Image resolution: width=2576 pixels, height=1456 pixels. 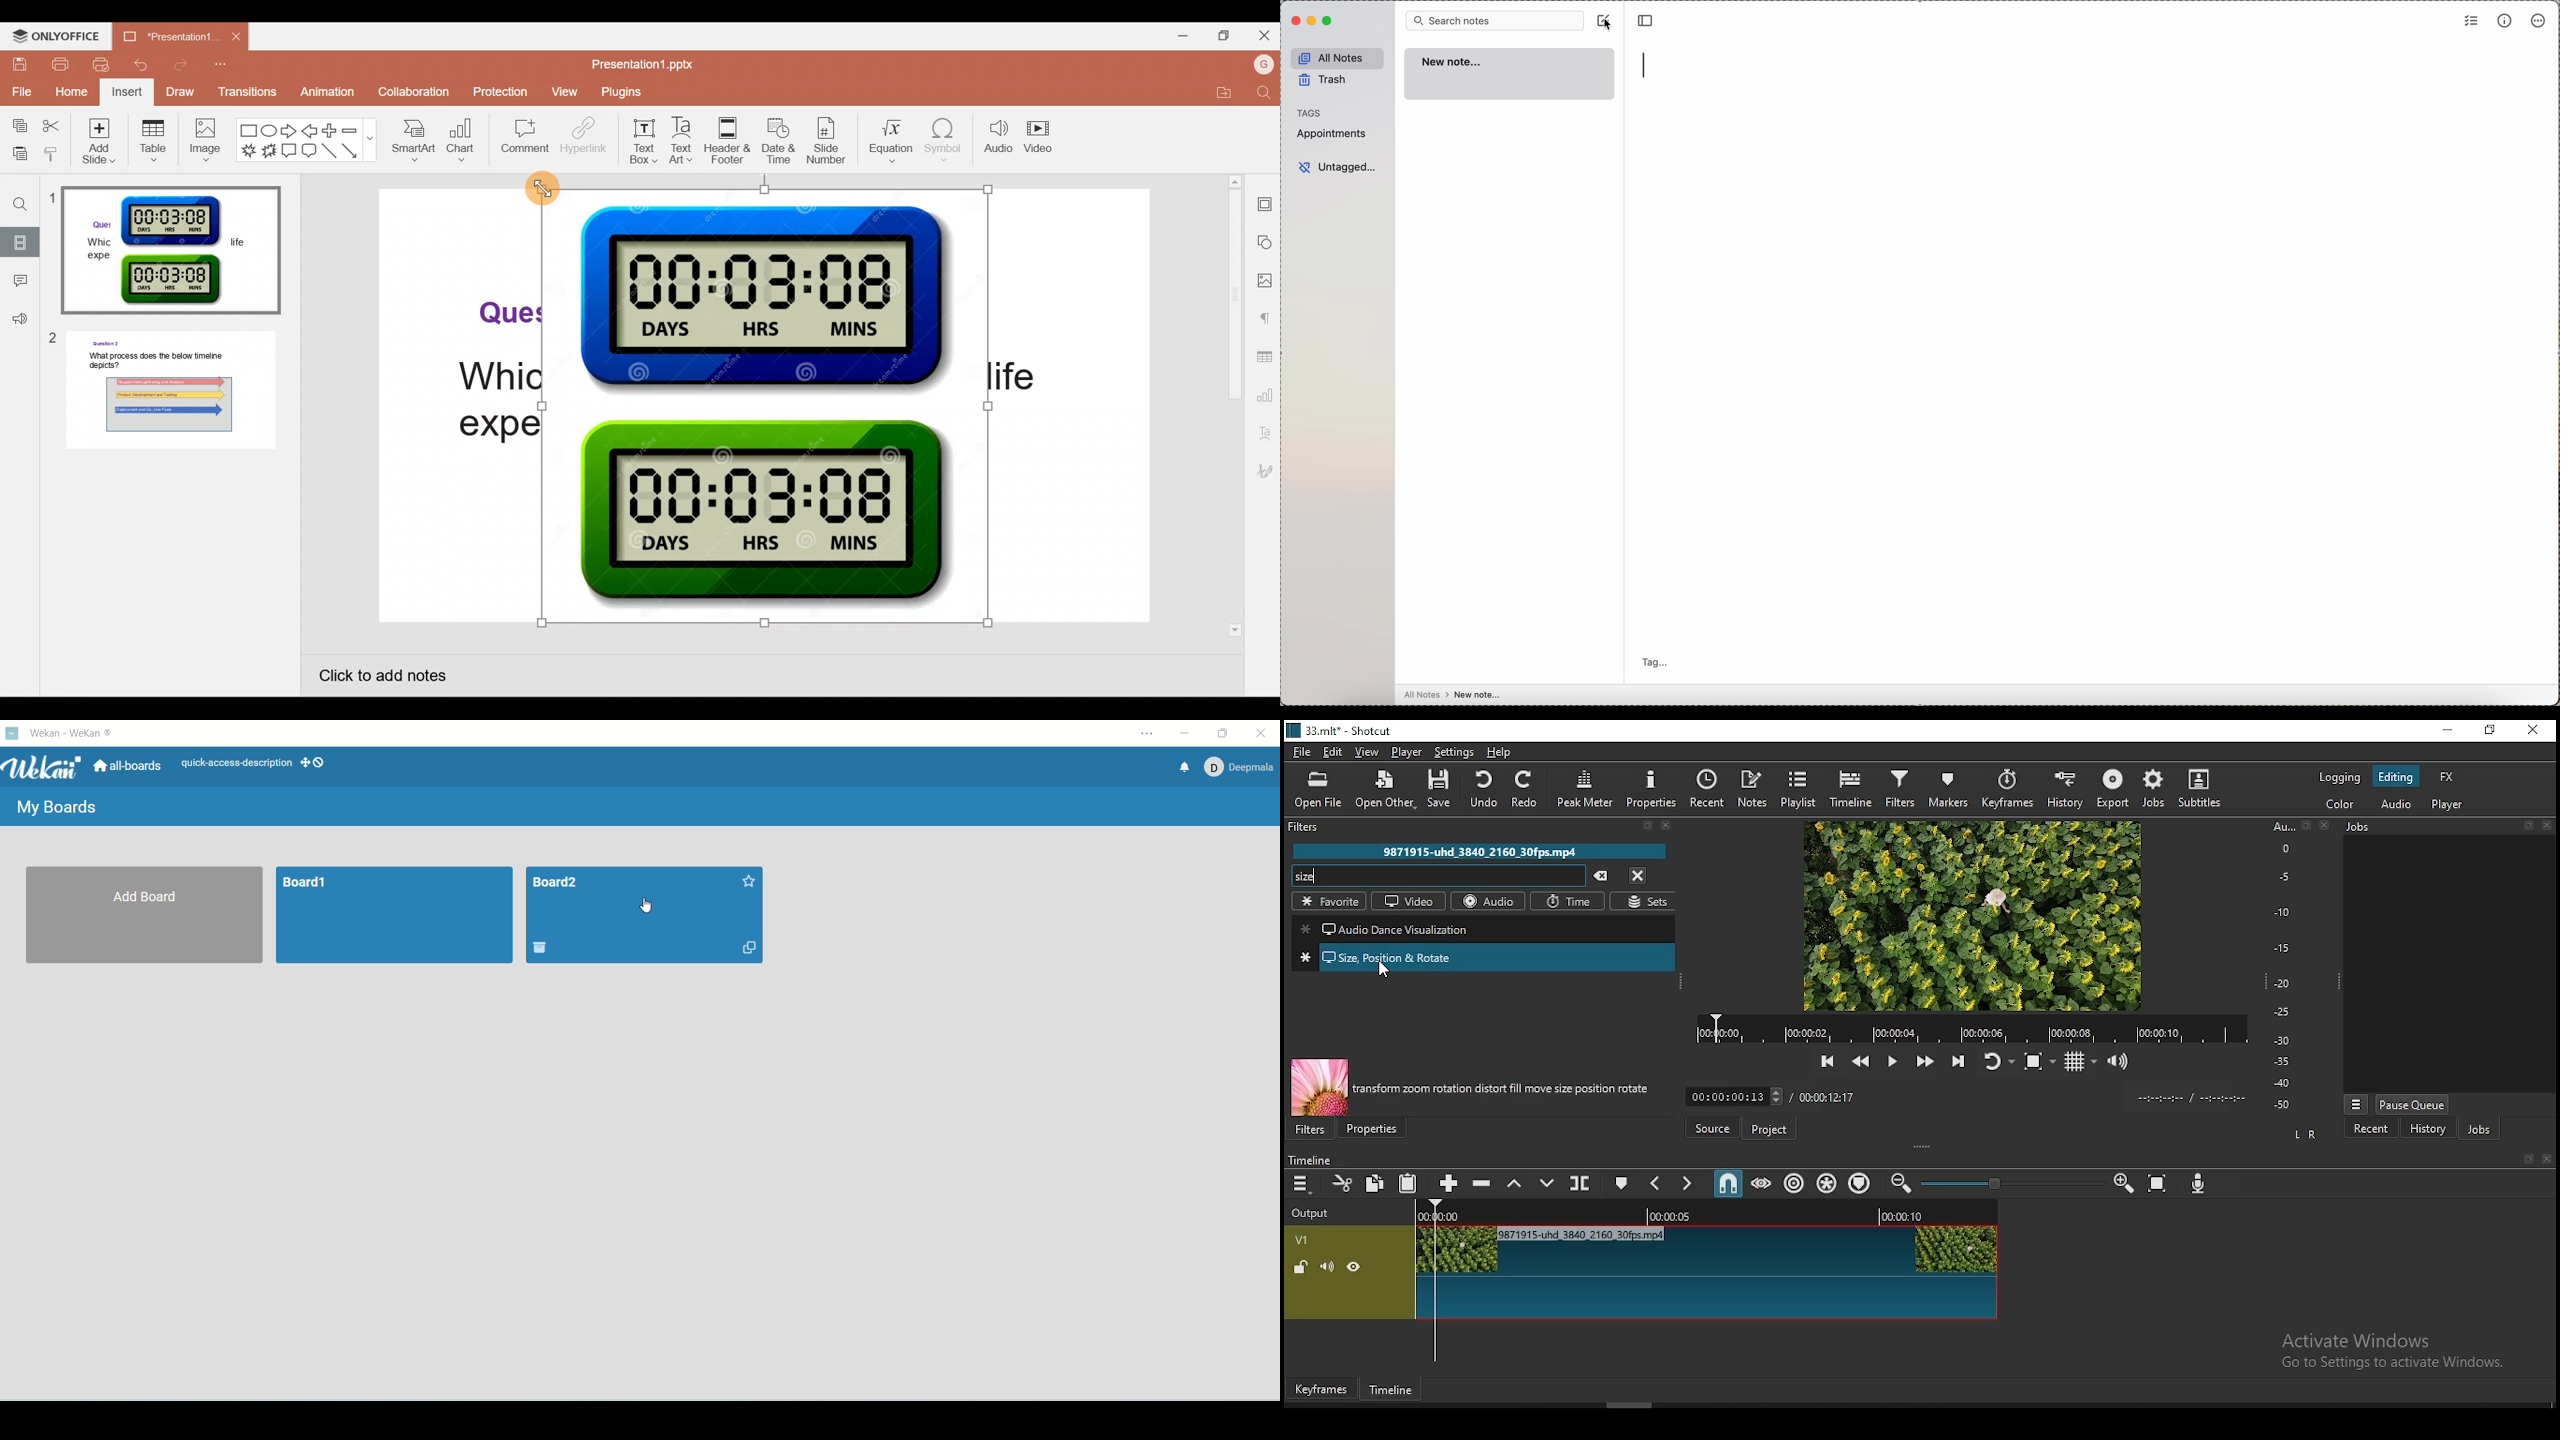 I want to click on metrics, so click(x=2506, y=20).